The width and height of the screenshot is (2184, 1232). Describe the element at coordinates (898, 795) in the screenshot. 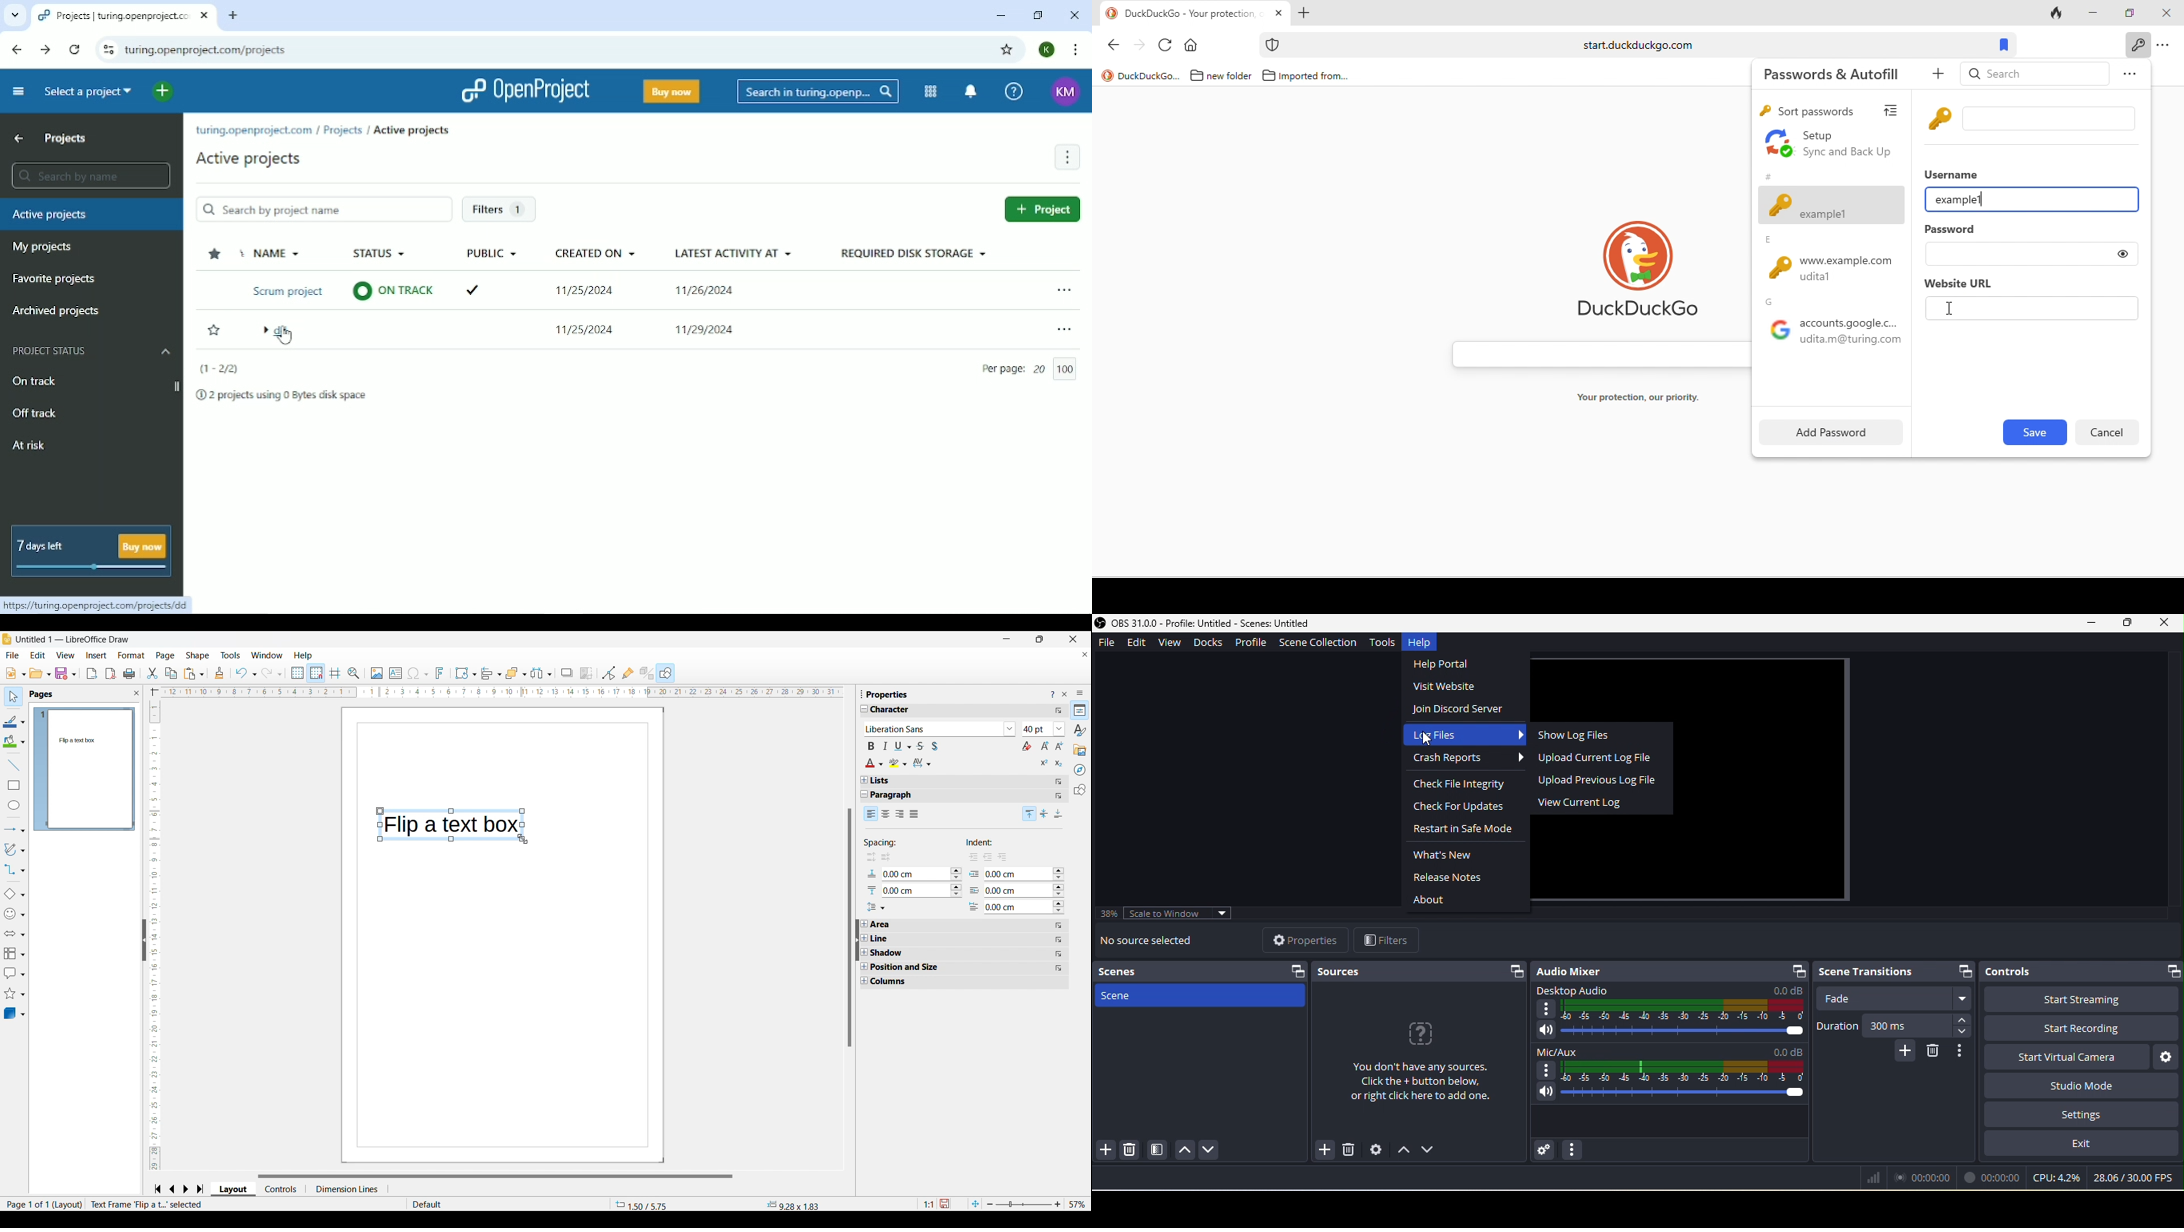

I see `Paragraph` at that location.